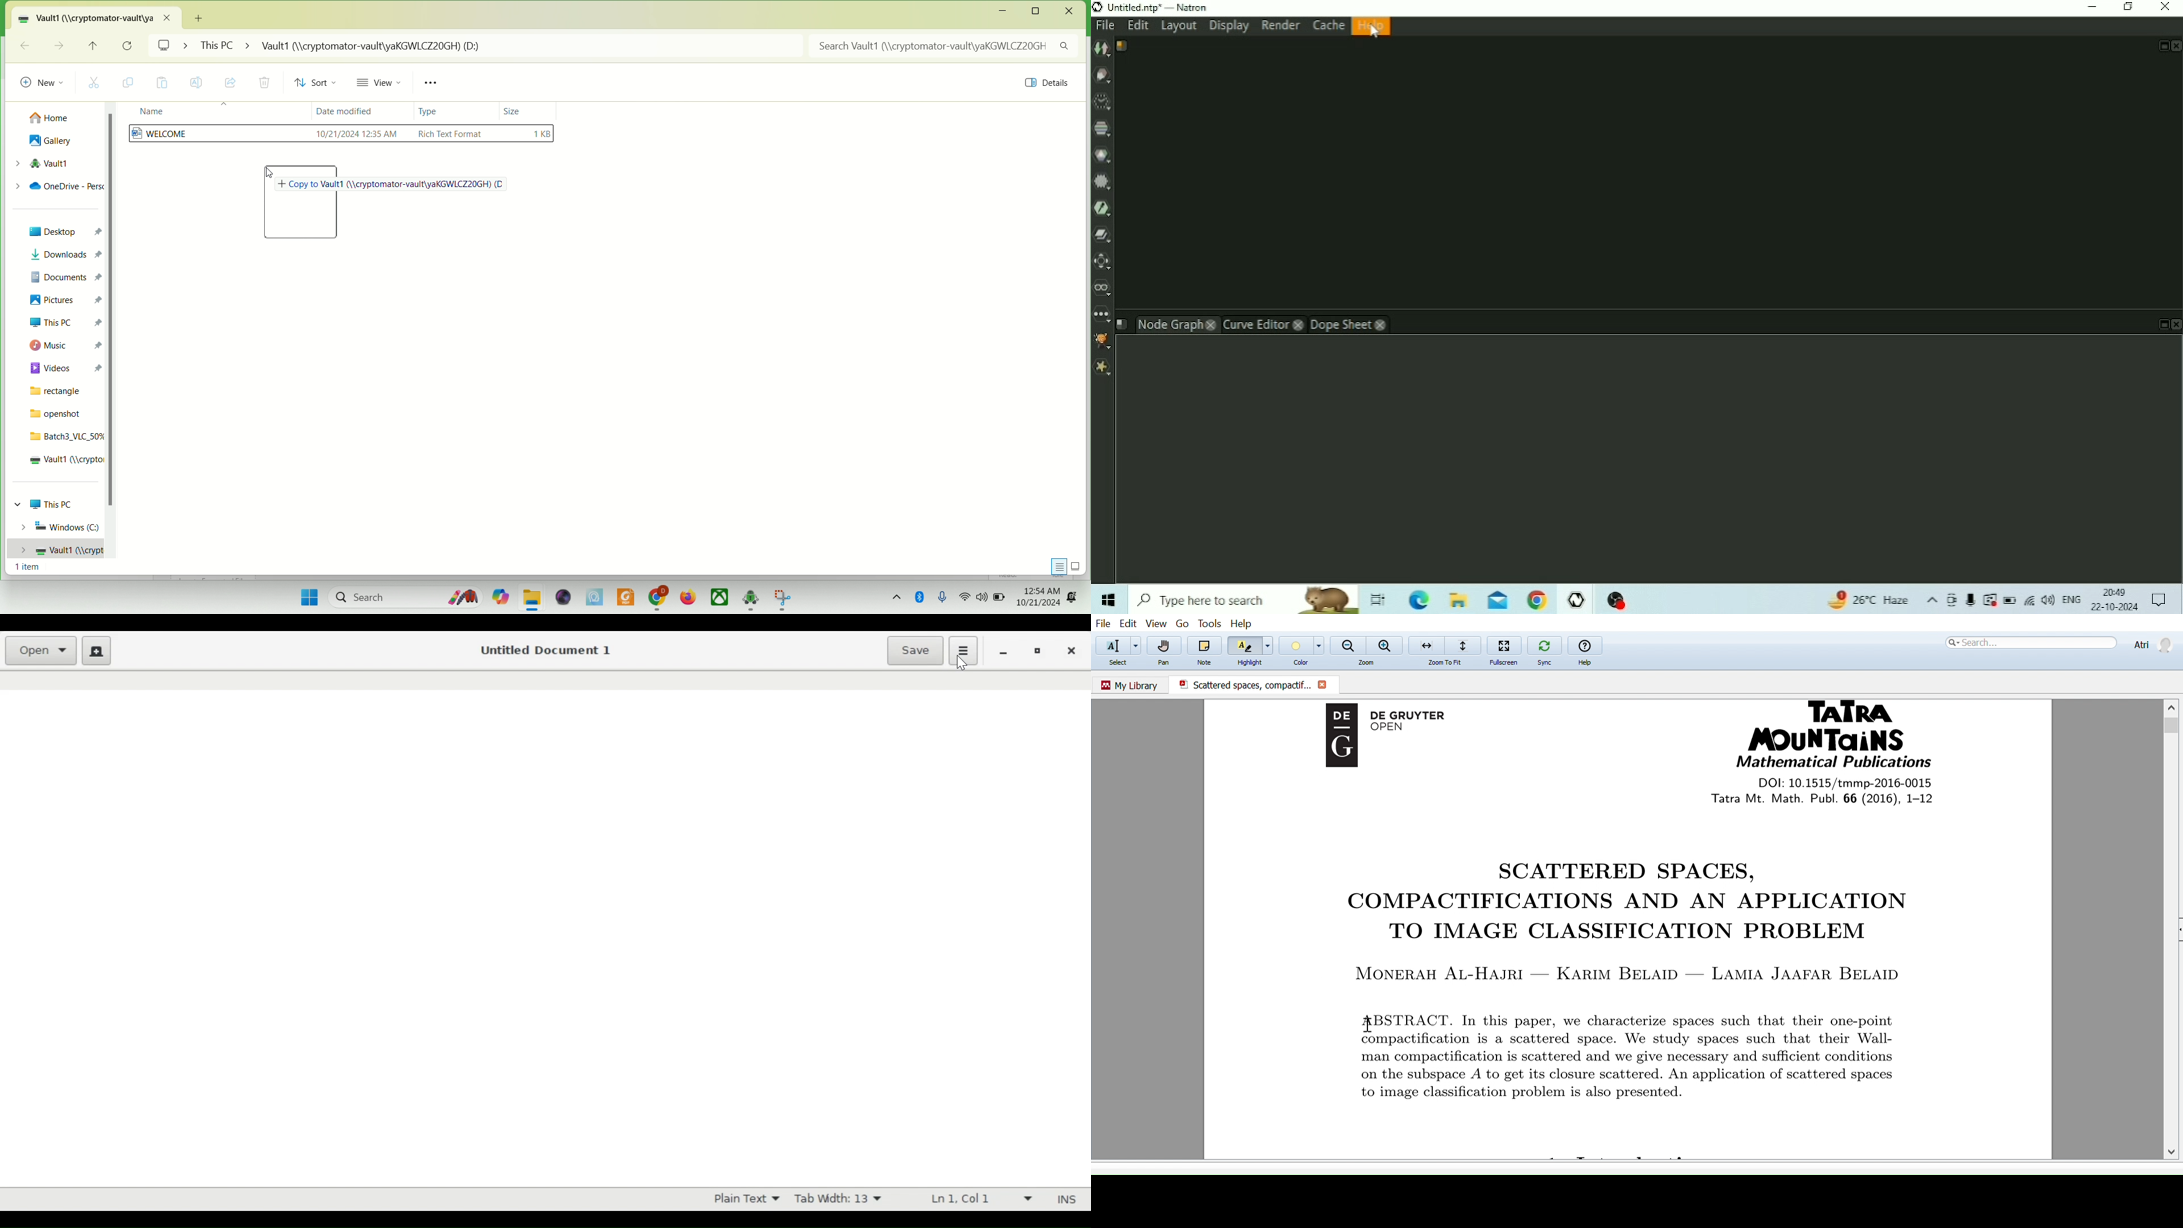 The width and height of the screenshot is (2184, 1232). I want to click on Zoom out, so click(1348, 644).